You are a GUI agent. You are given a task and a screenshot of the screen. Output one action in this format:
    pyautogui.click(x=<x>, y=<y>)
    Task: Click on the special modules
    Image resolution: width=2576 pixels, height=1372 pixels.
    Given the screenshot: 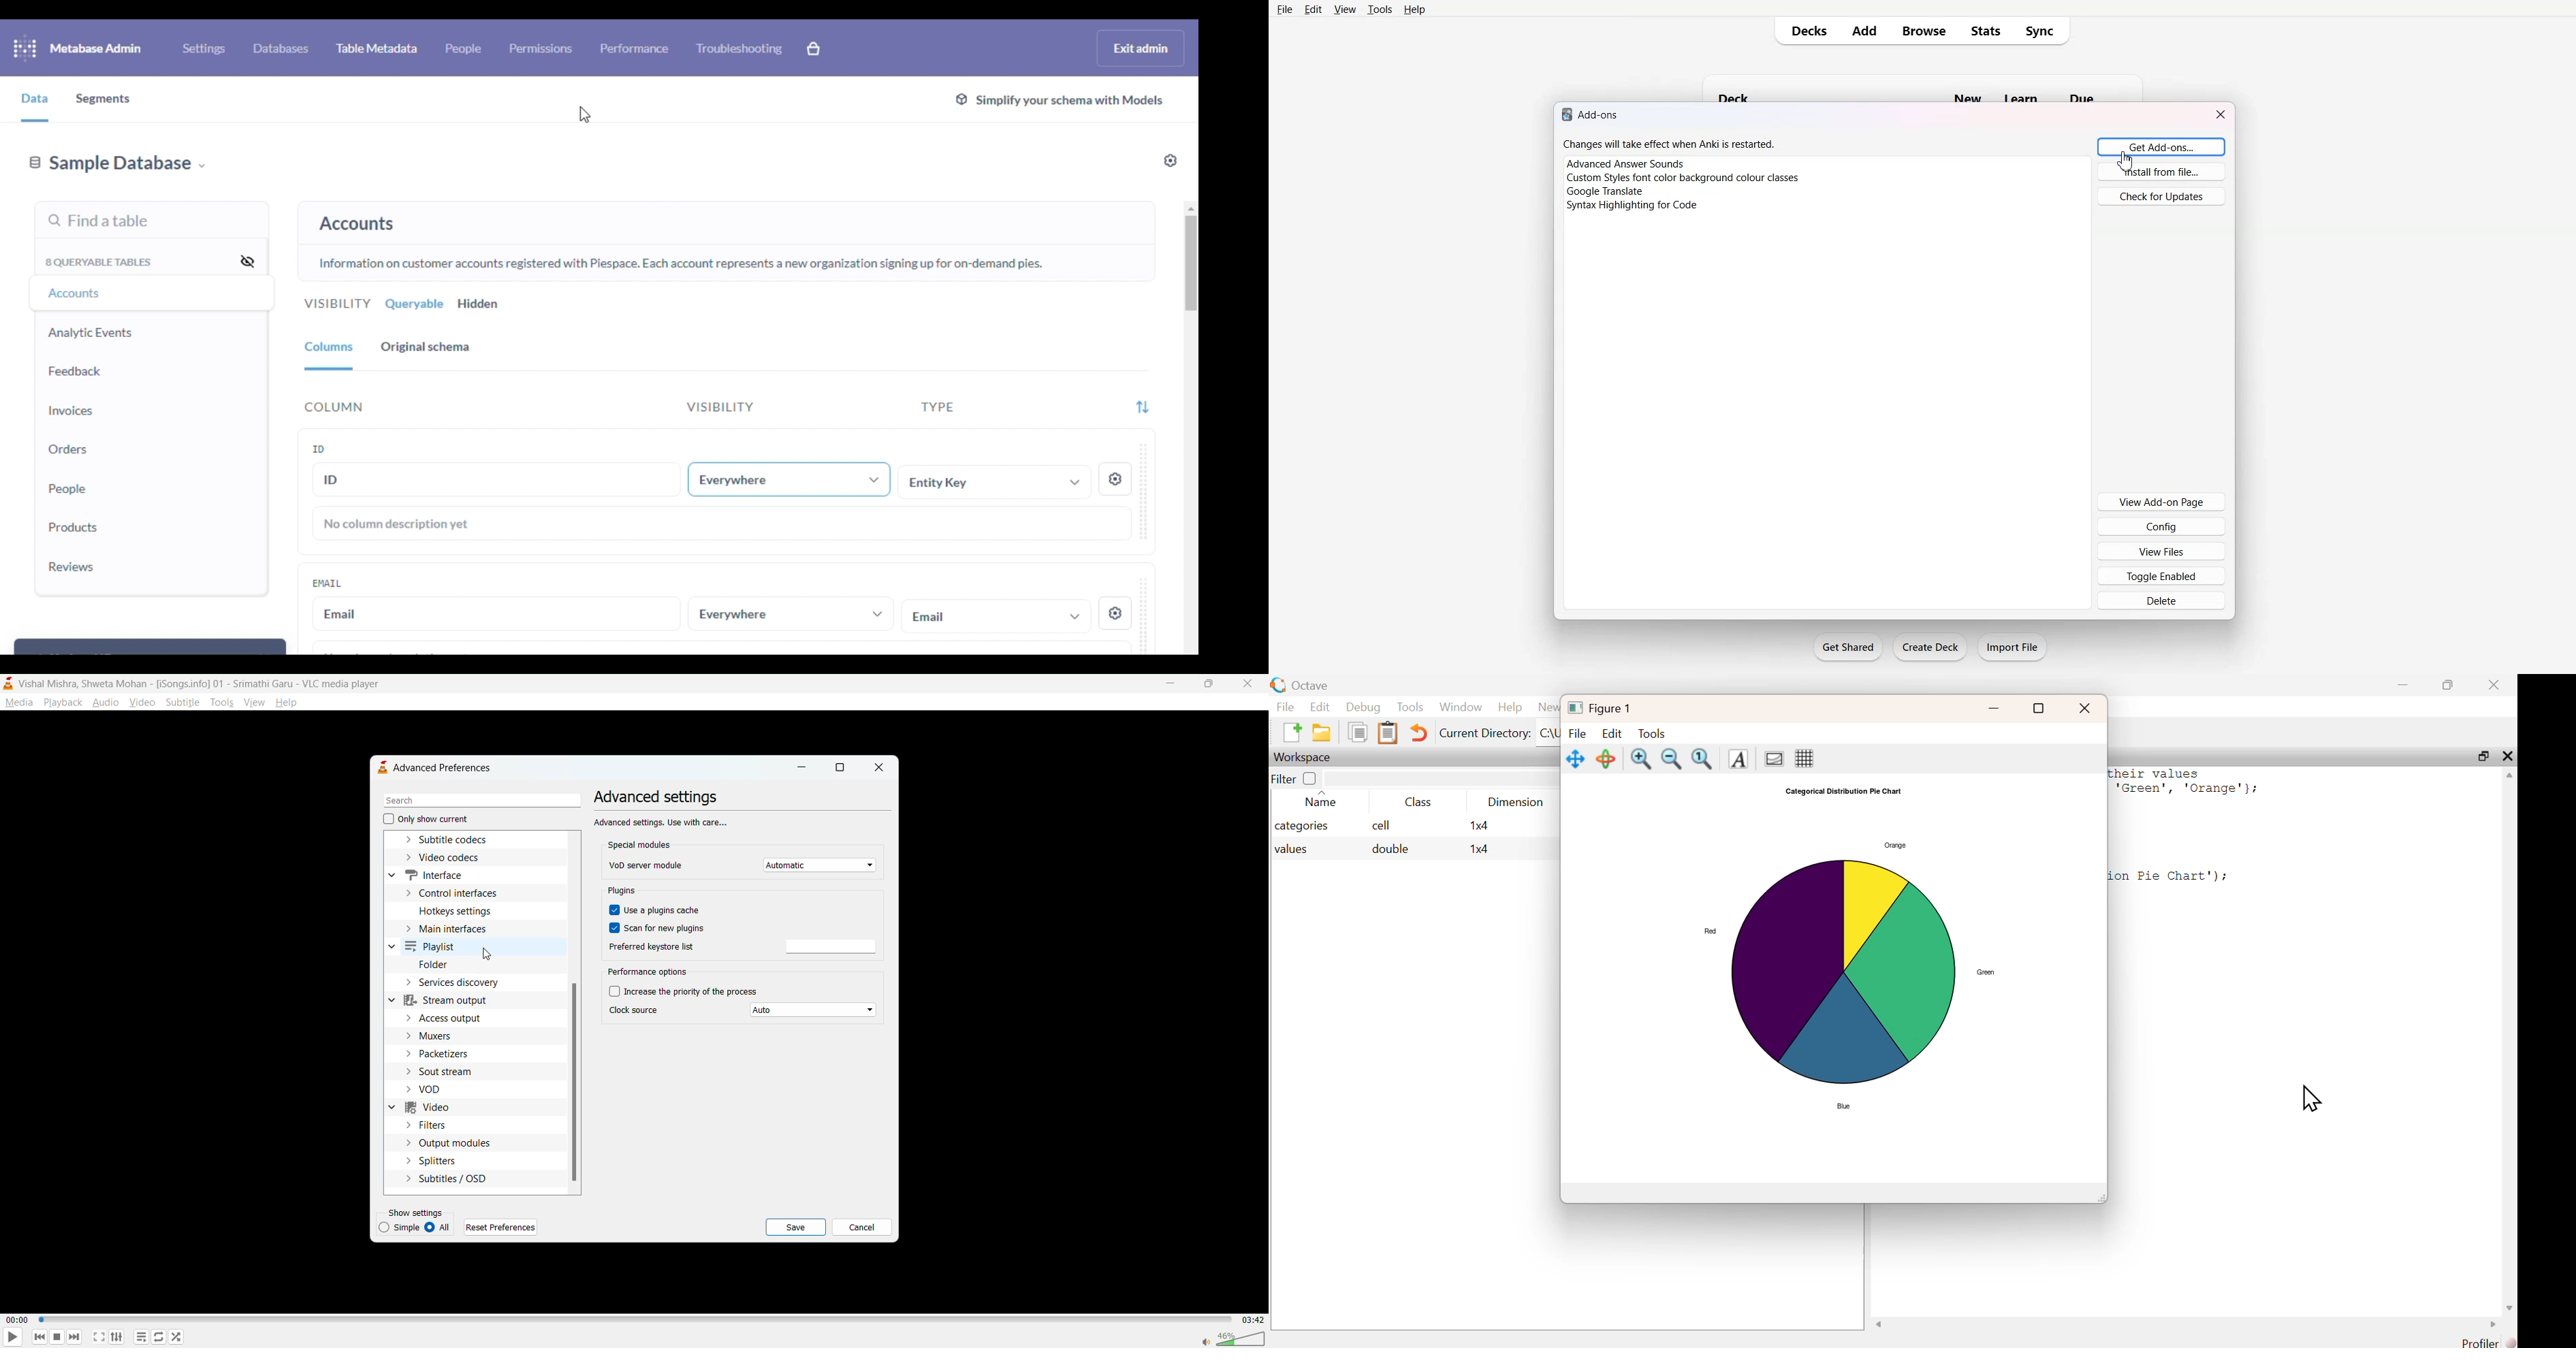 What is the action you would take?
    pyautogui.click(x=642, y=845)
    